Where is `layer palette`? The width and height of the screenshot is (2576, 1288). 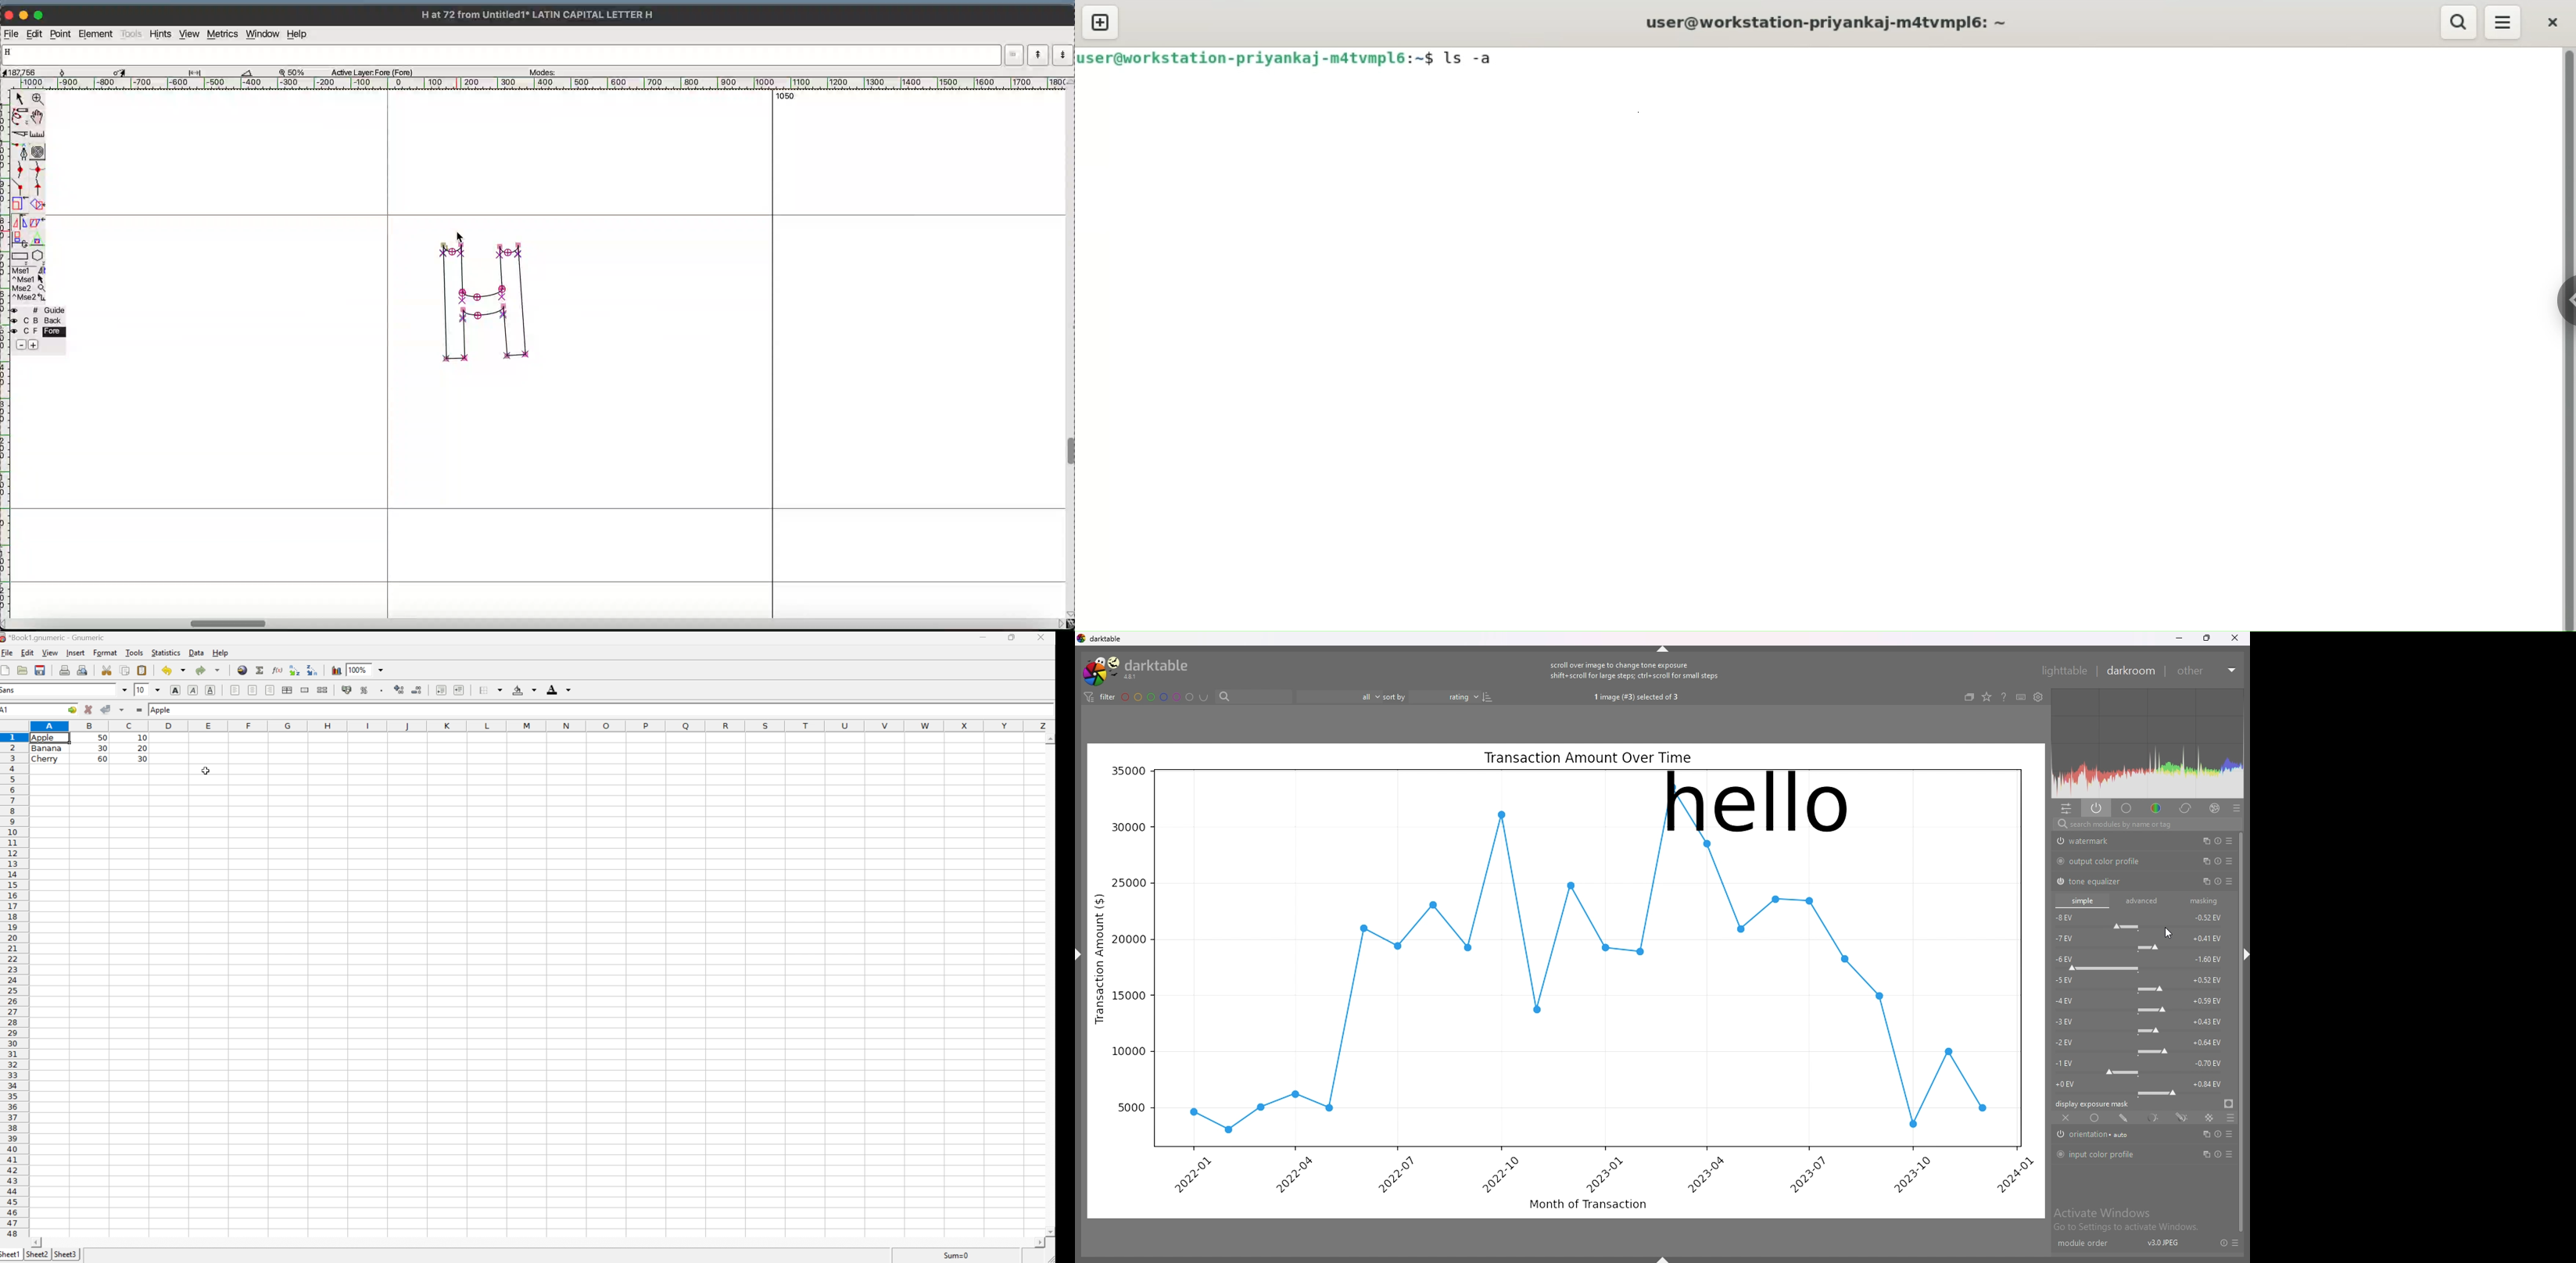 layer palette is located at coordinates (39, 327).